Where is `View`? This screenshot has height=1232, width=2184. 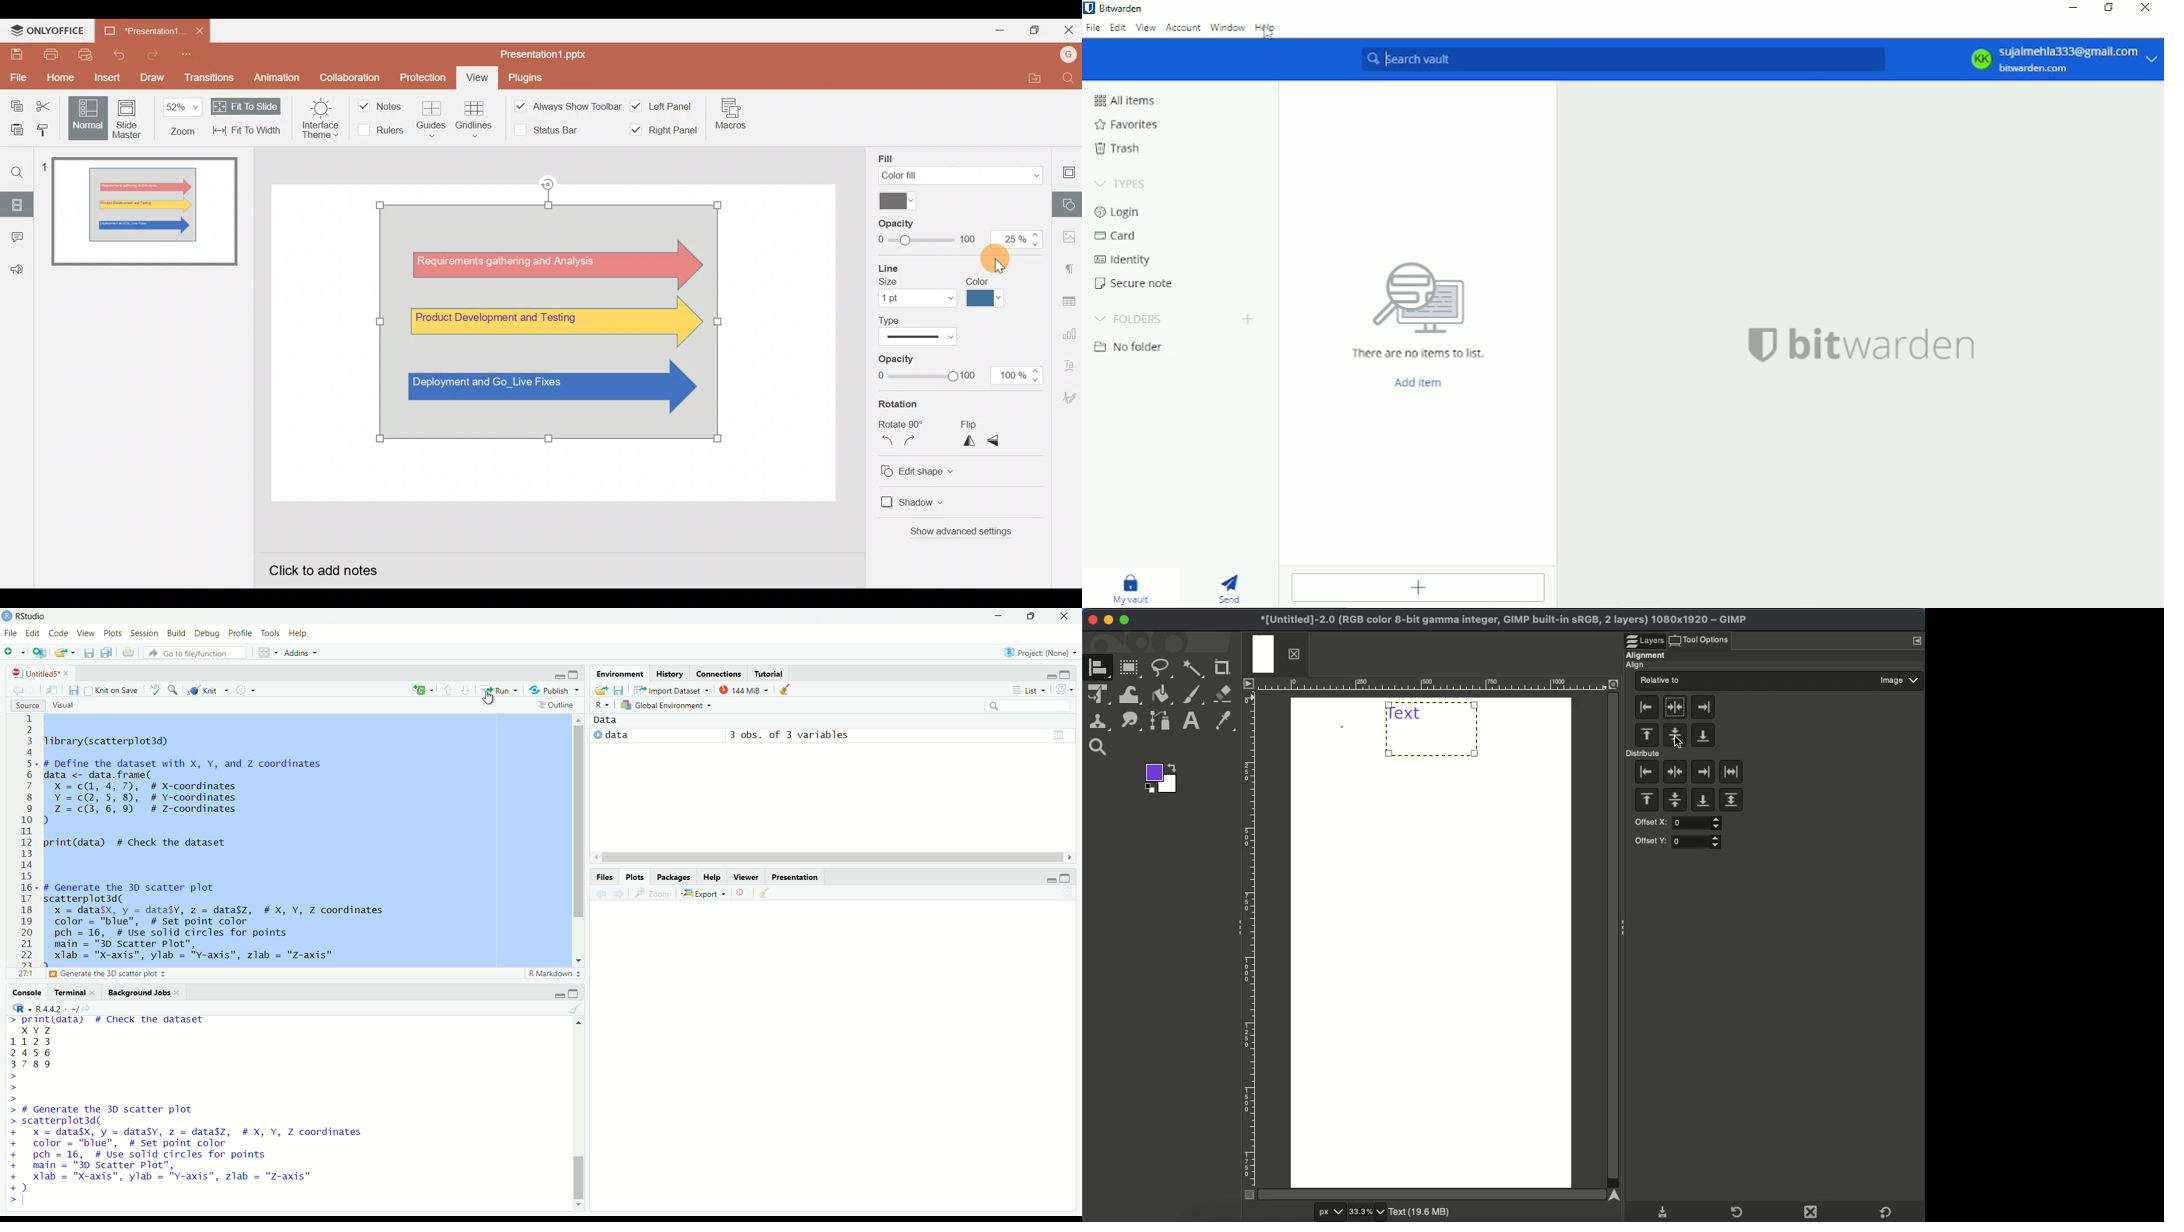
View is located at coordinates (1147, 29).